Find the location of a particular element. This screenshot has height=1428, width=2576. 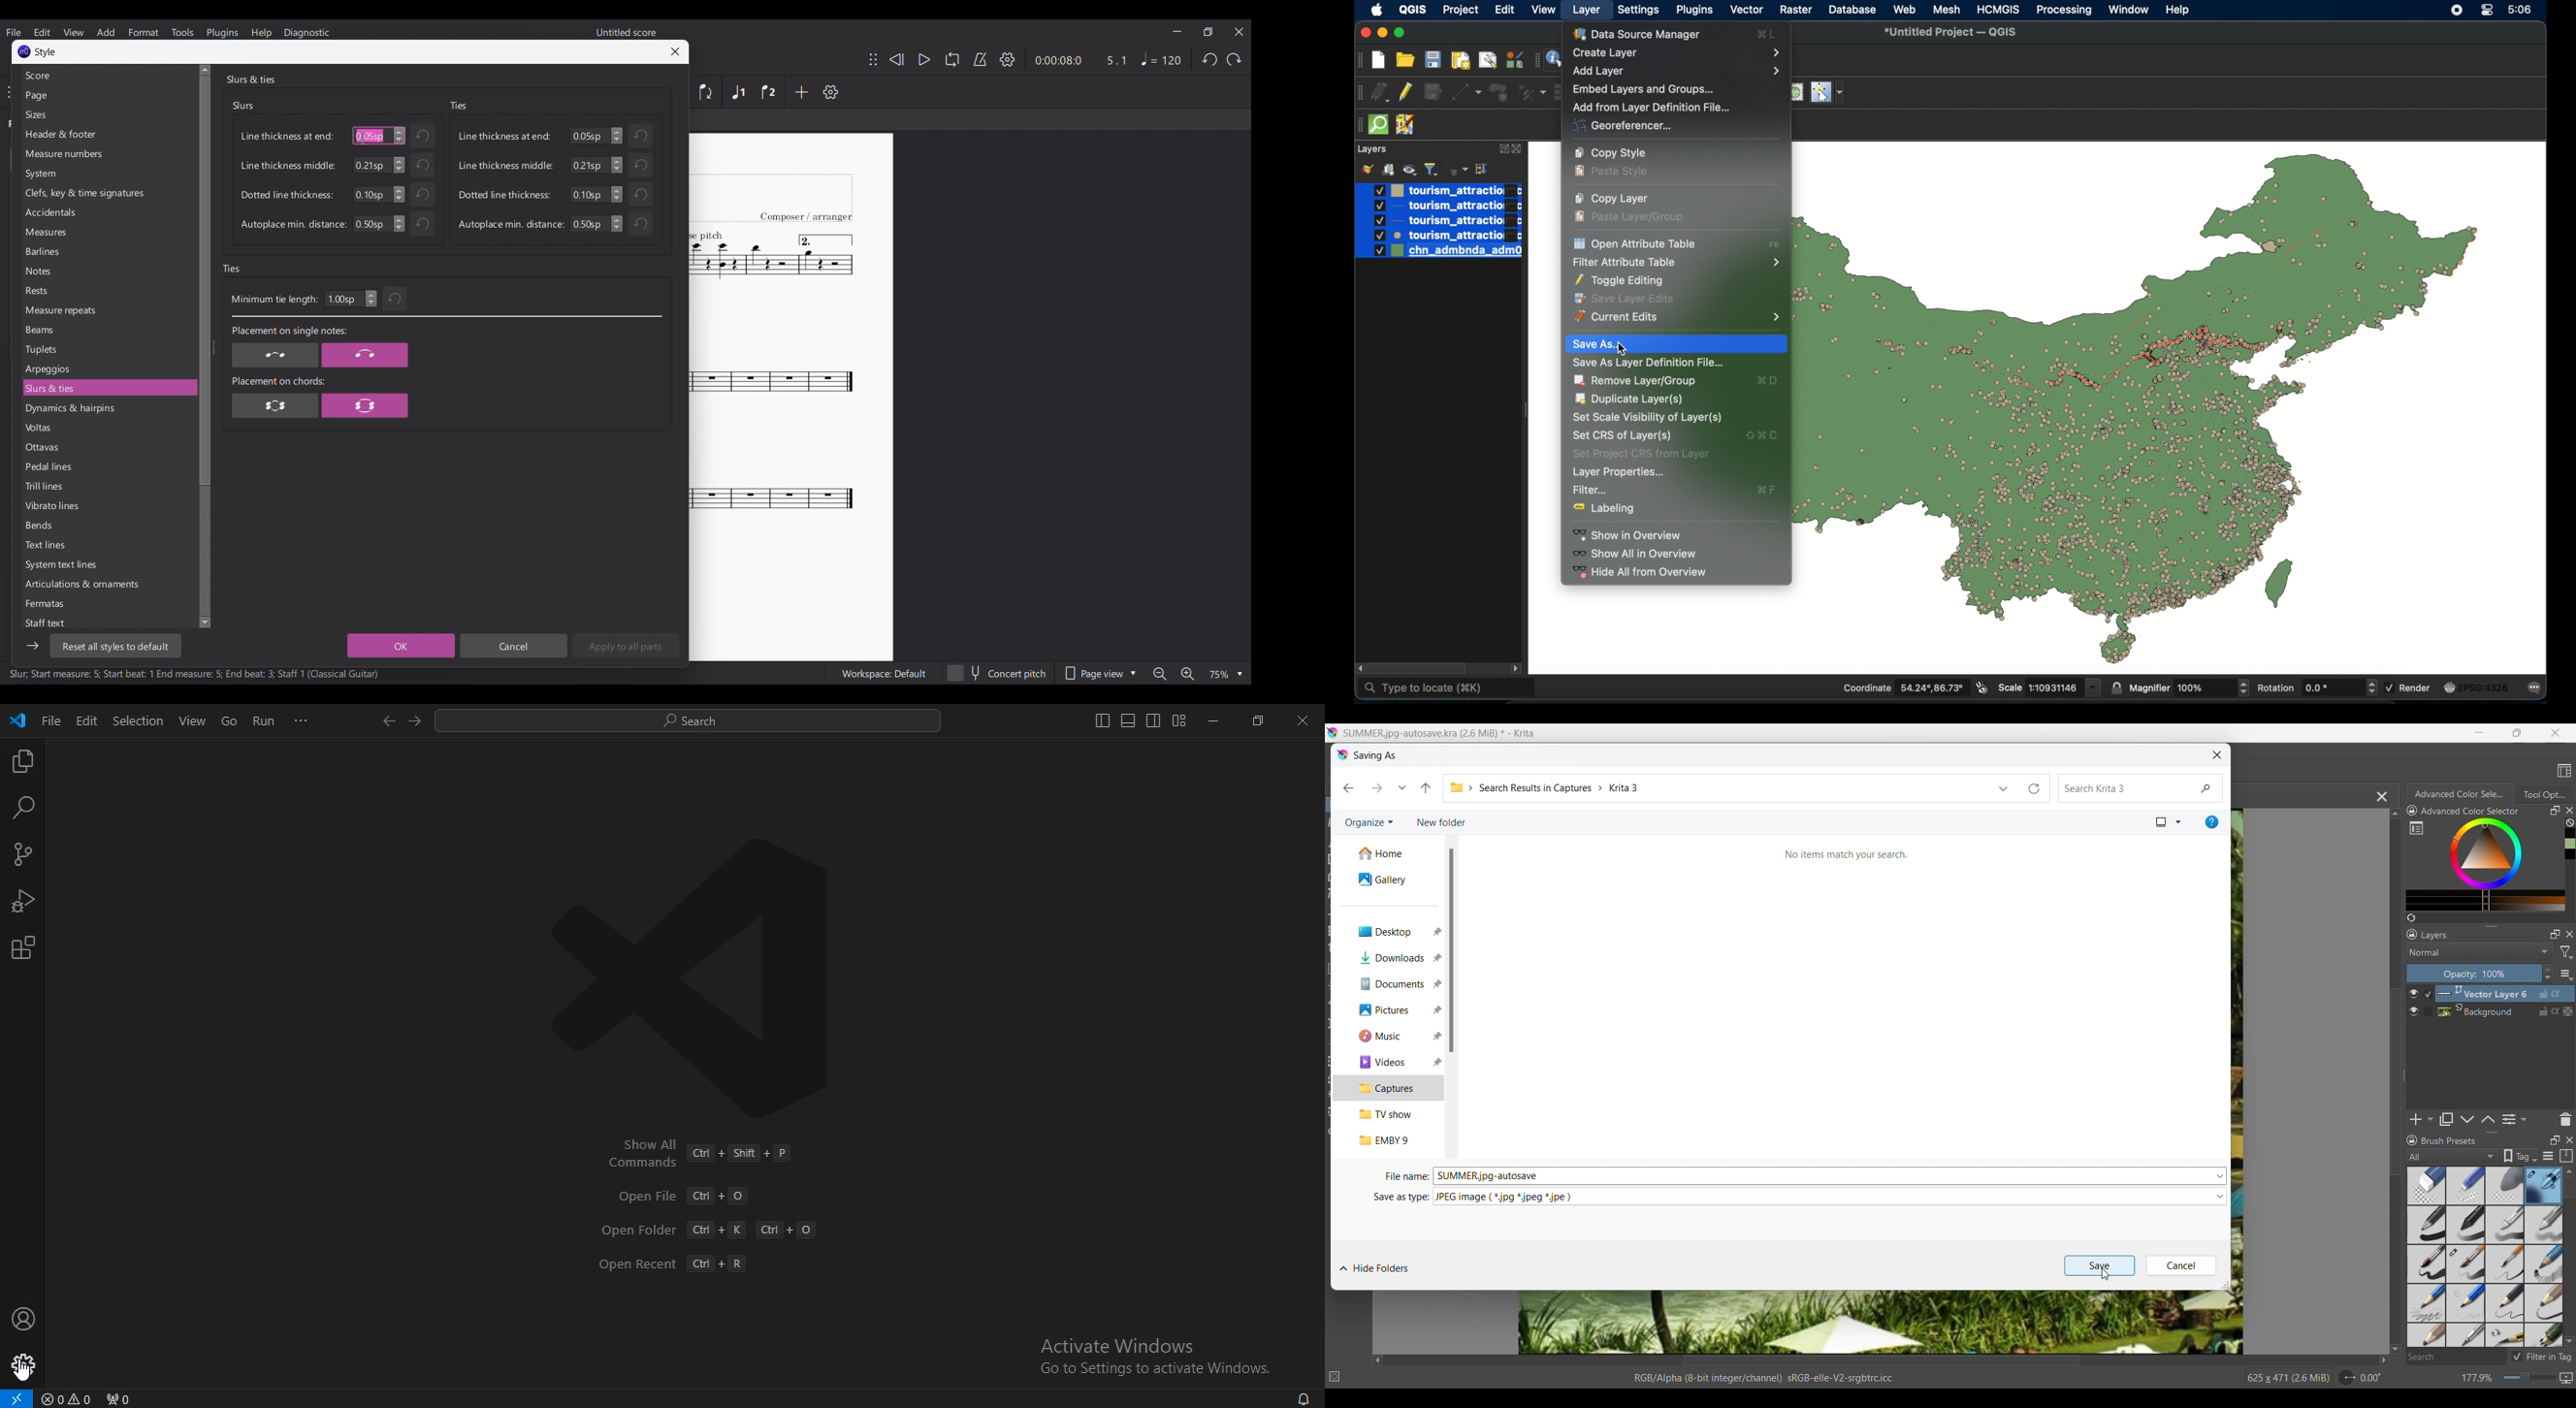

Background layer is located at coordinates (2506, 1011).